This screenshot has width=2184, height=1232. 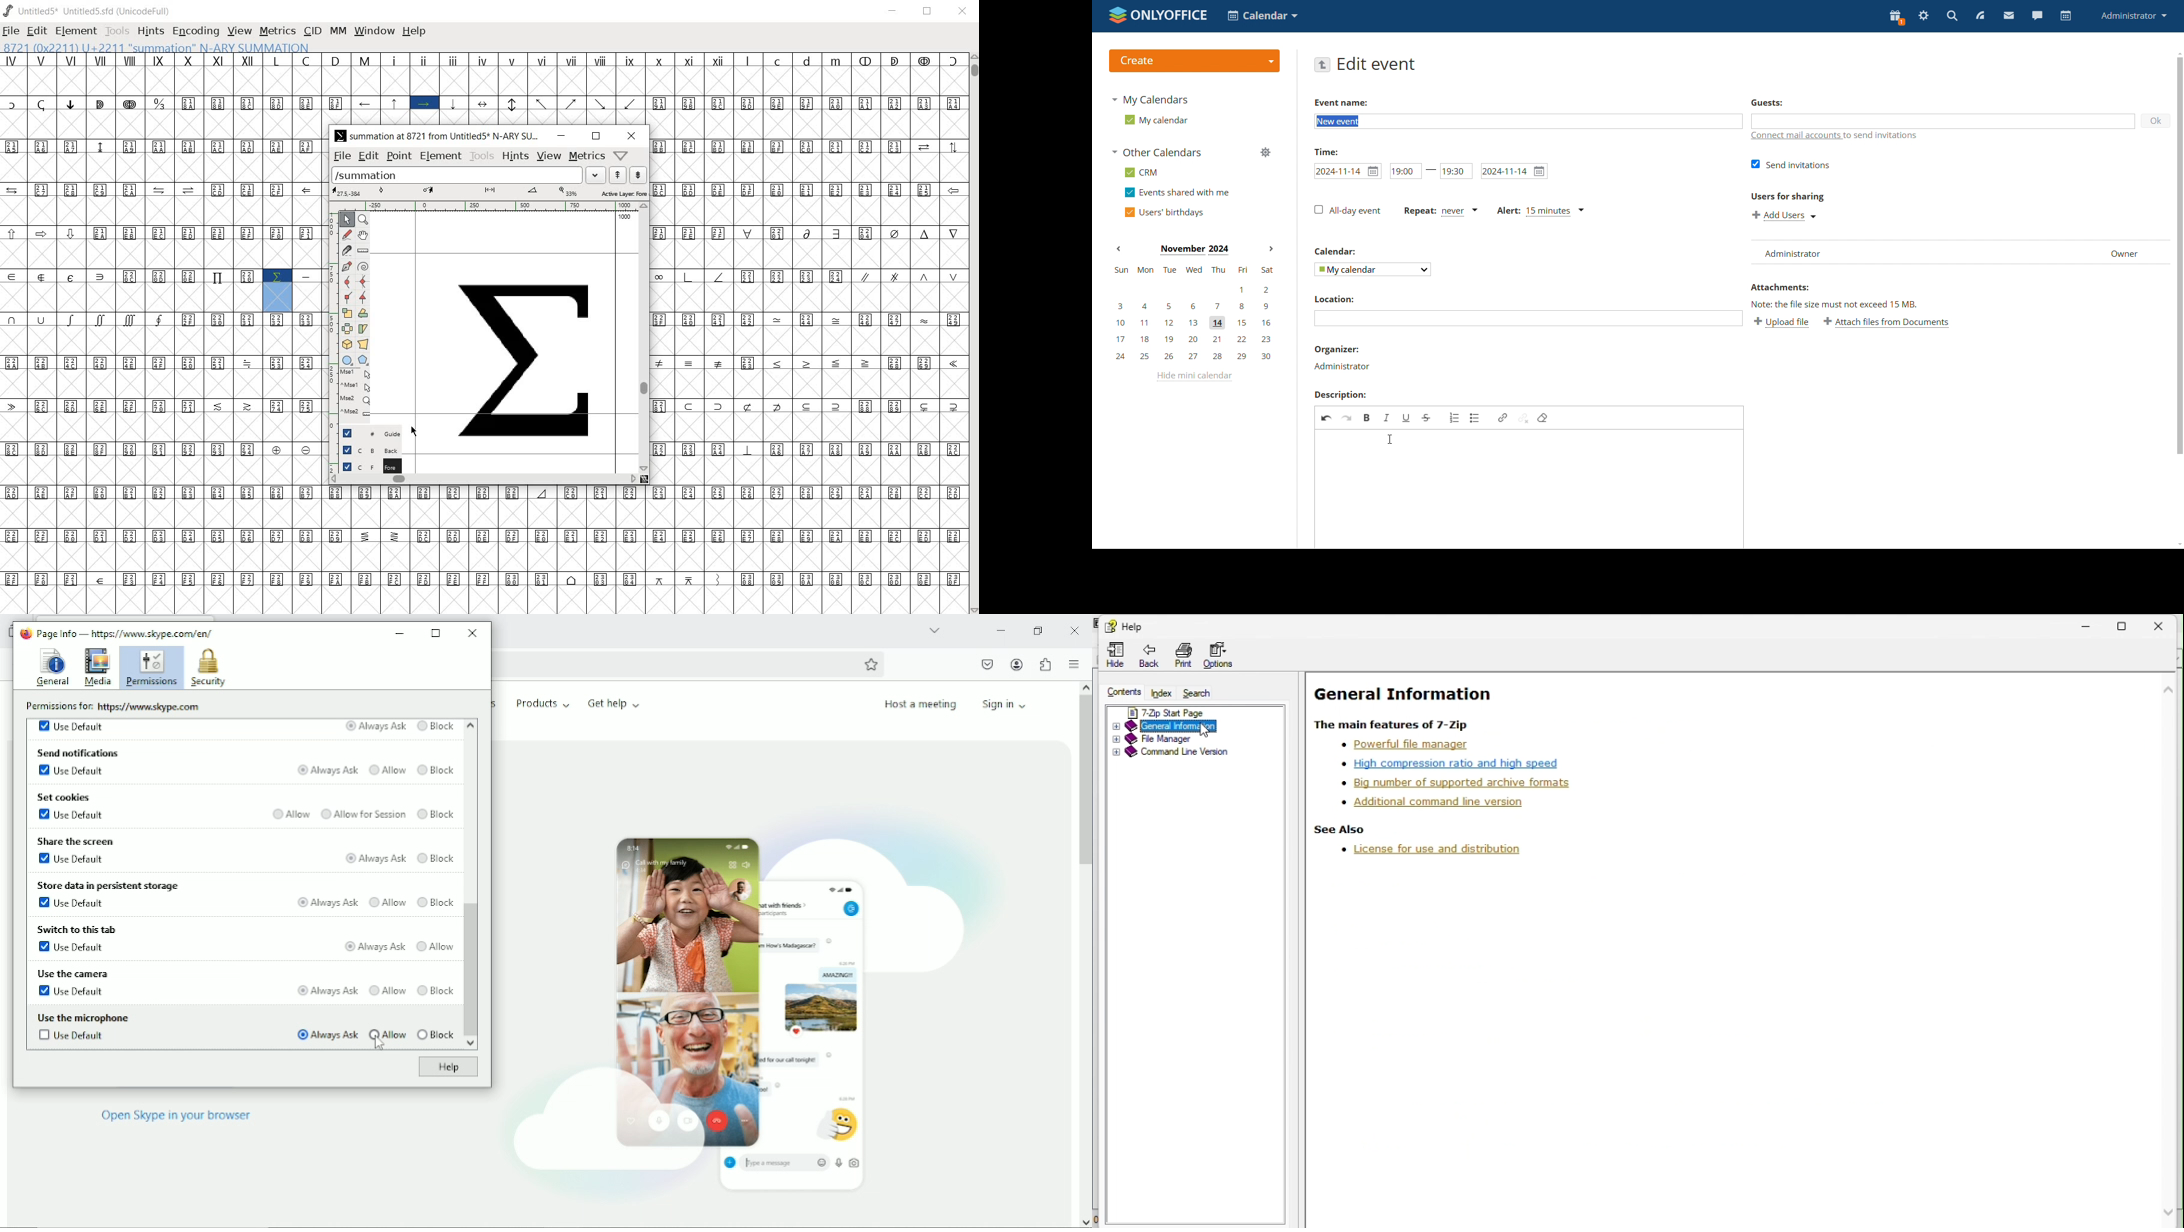 What do you see at coordinates (1761, 102) in the screenshot?
I see `guests` at bounding box center [1761, 102].